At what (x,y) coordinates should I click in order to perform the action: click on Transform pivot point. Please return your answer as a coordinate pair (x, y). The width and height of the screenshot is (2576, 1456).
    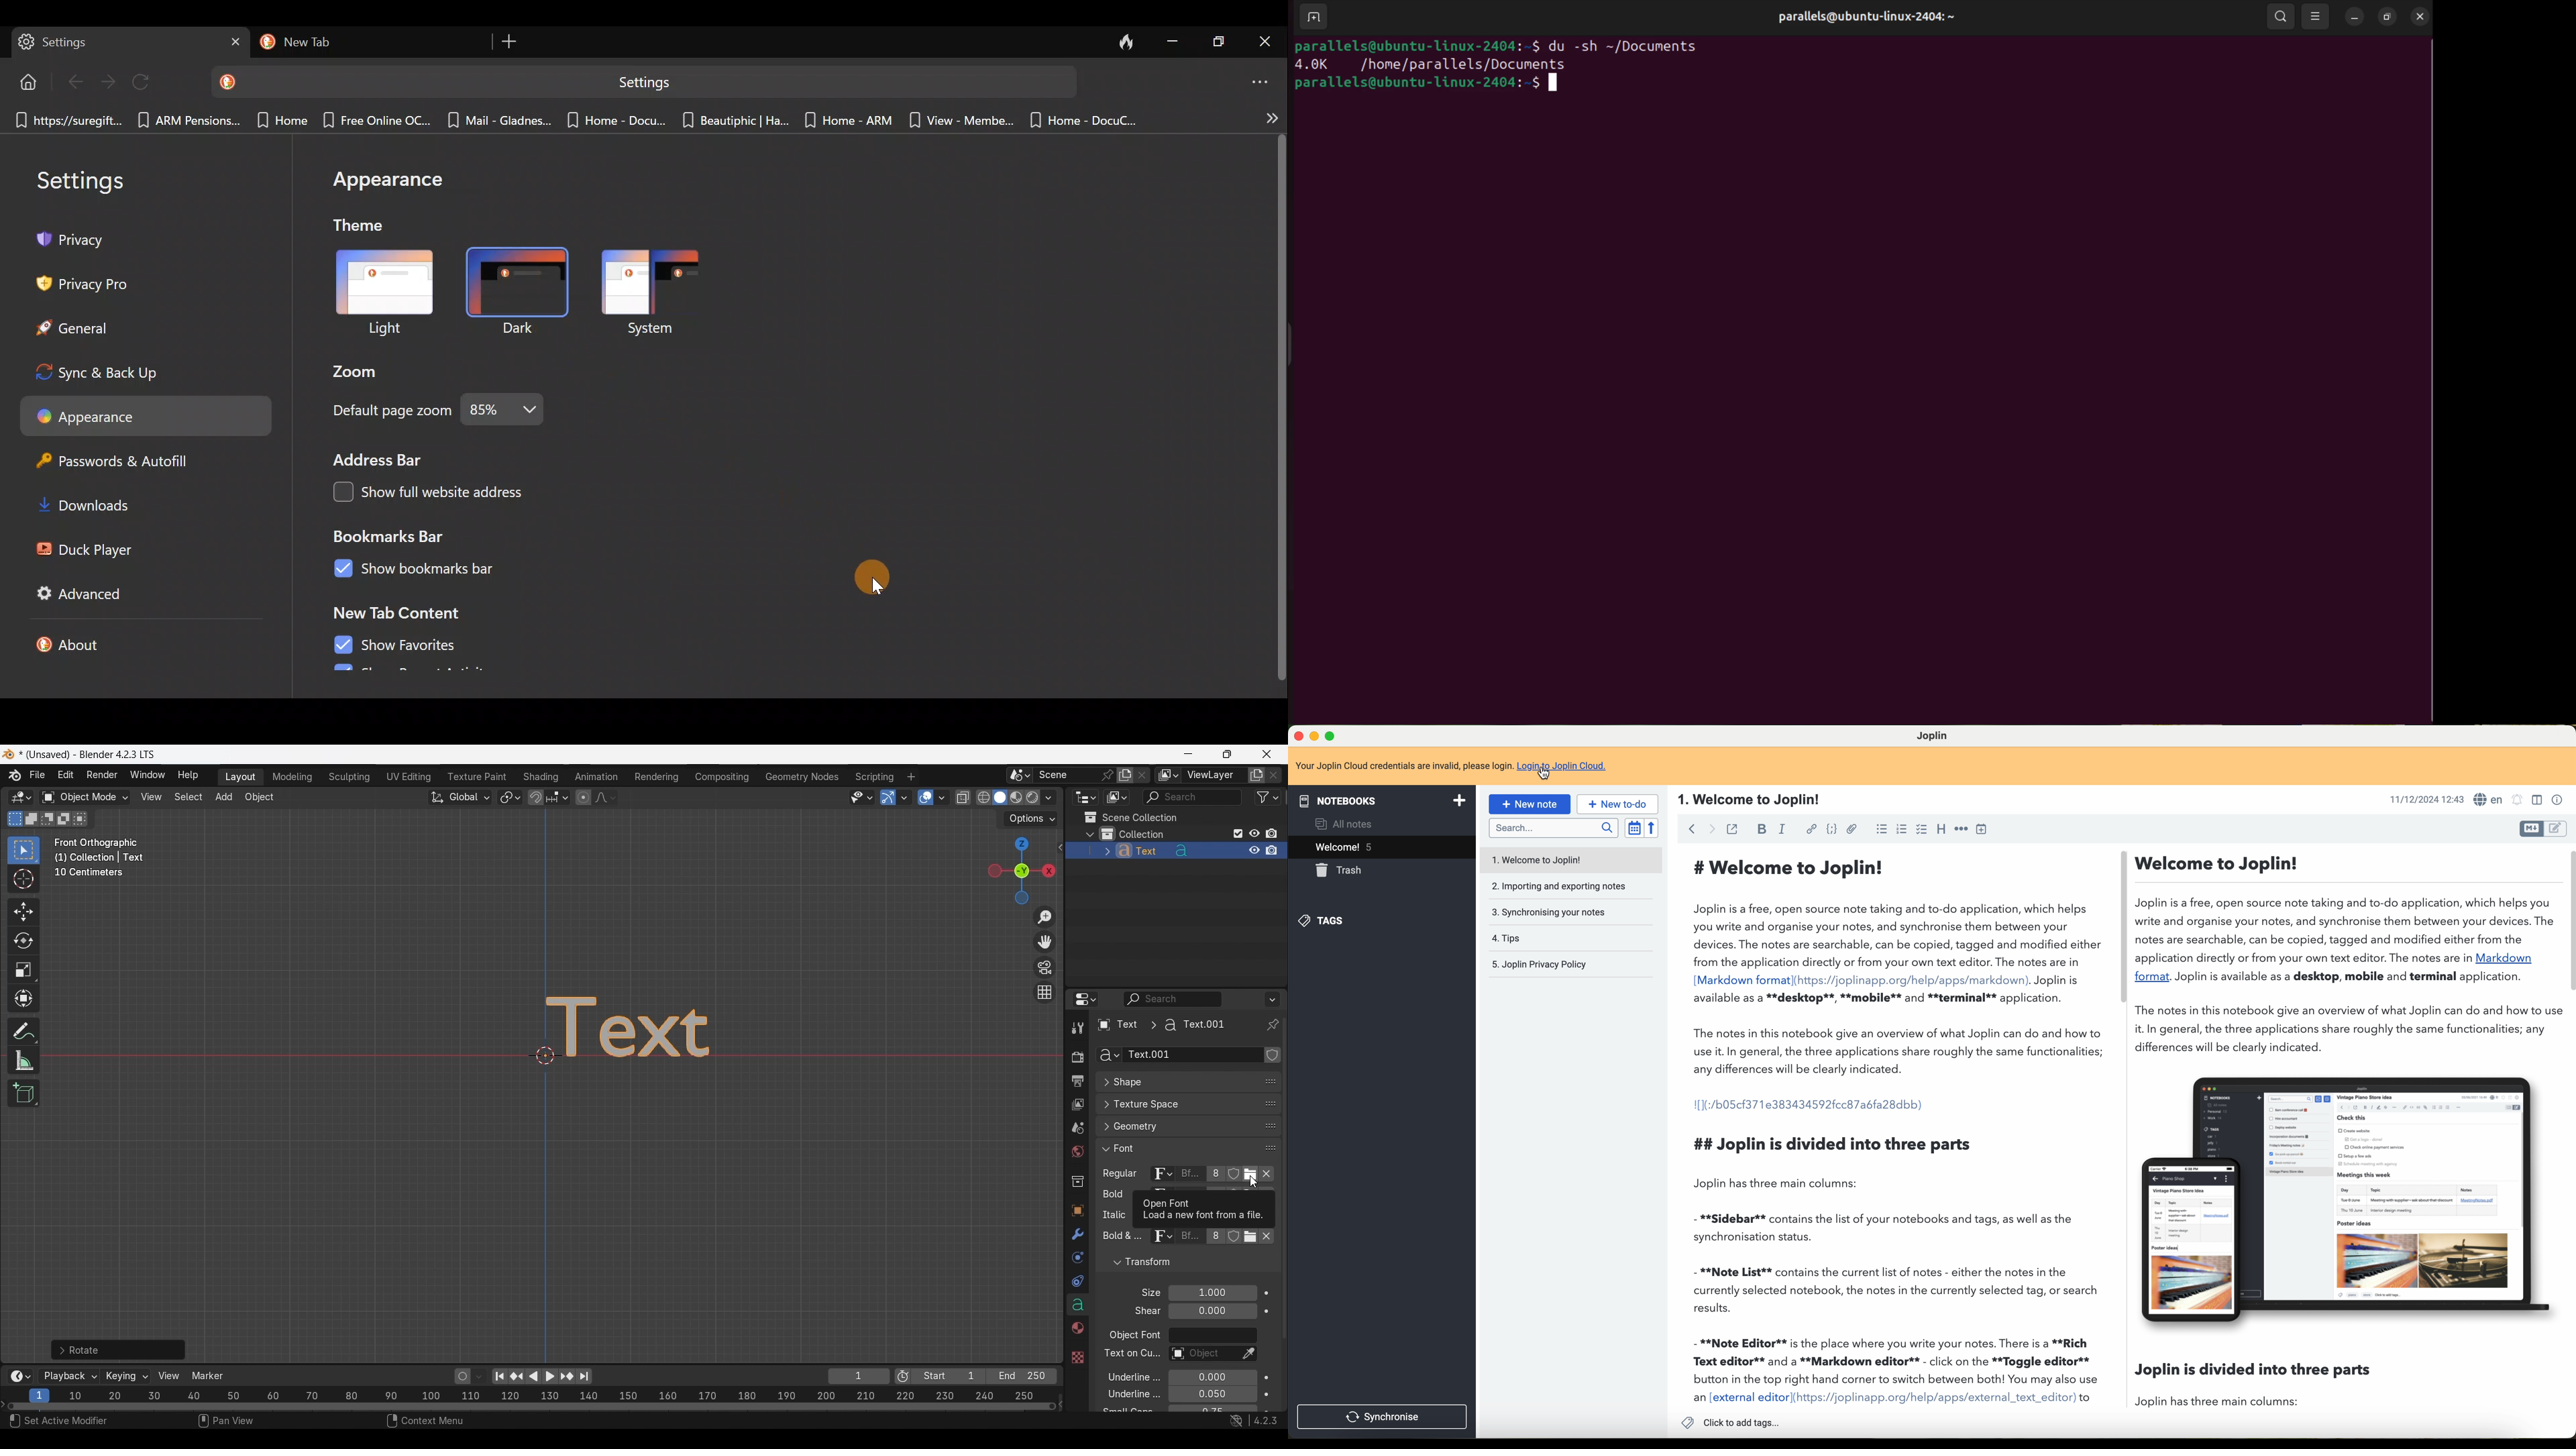
    Looking at the image, I should click on (510, 798).